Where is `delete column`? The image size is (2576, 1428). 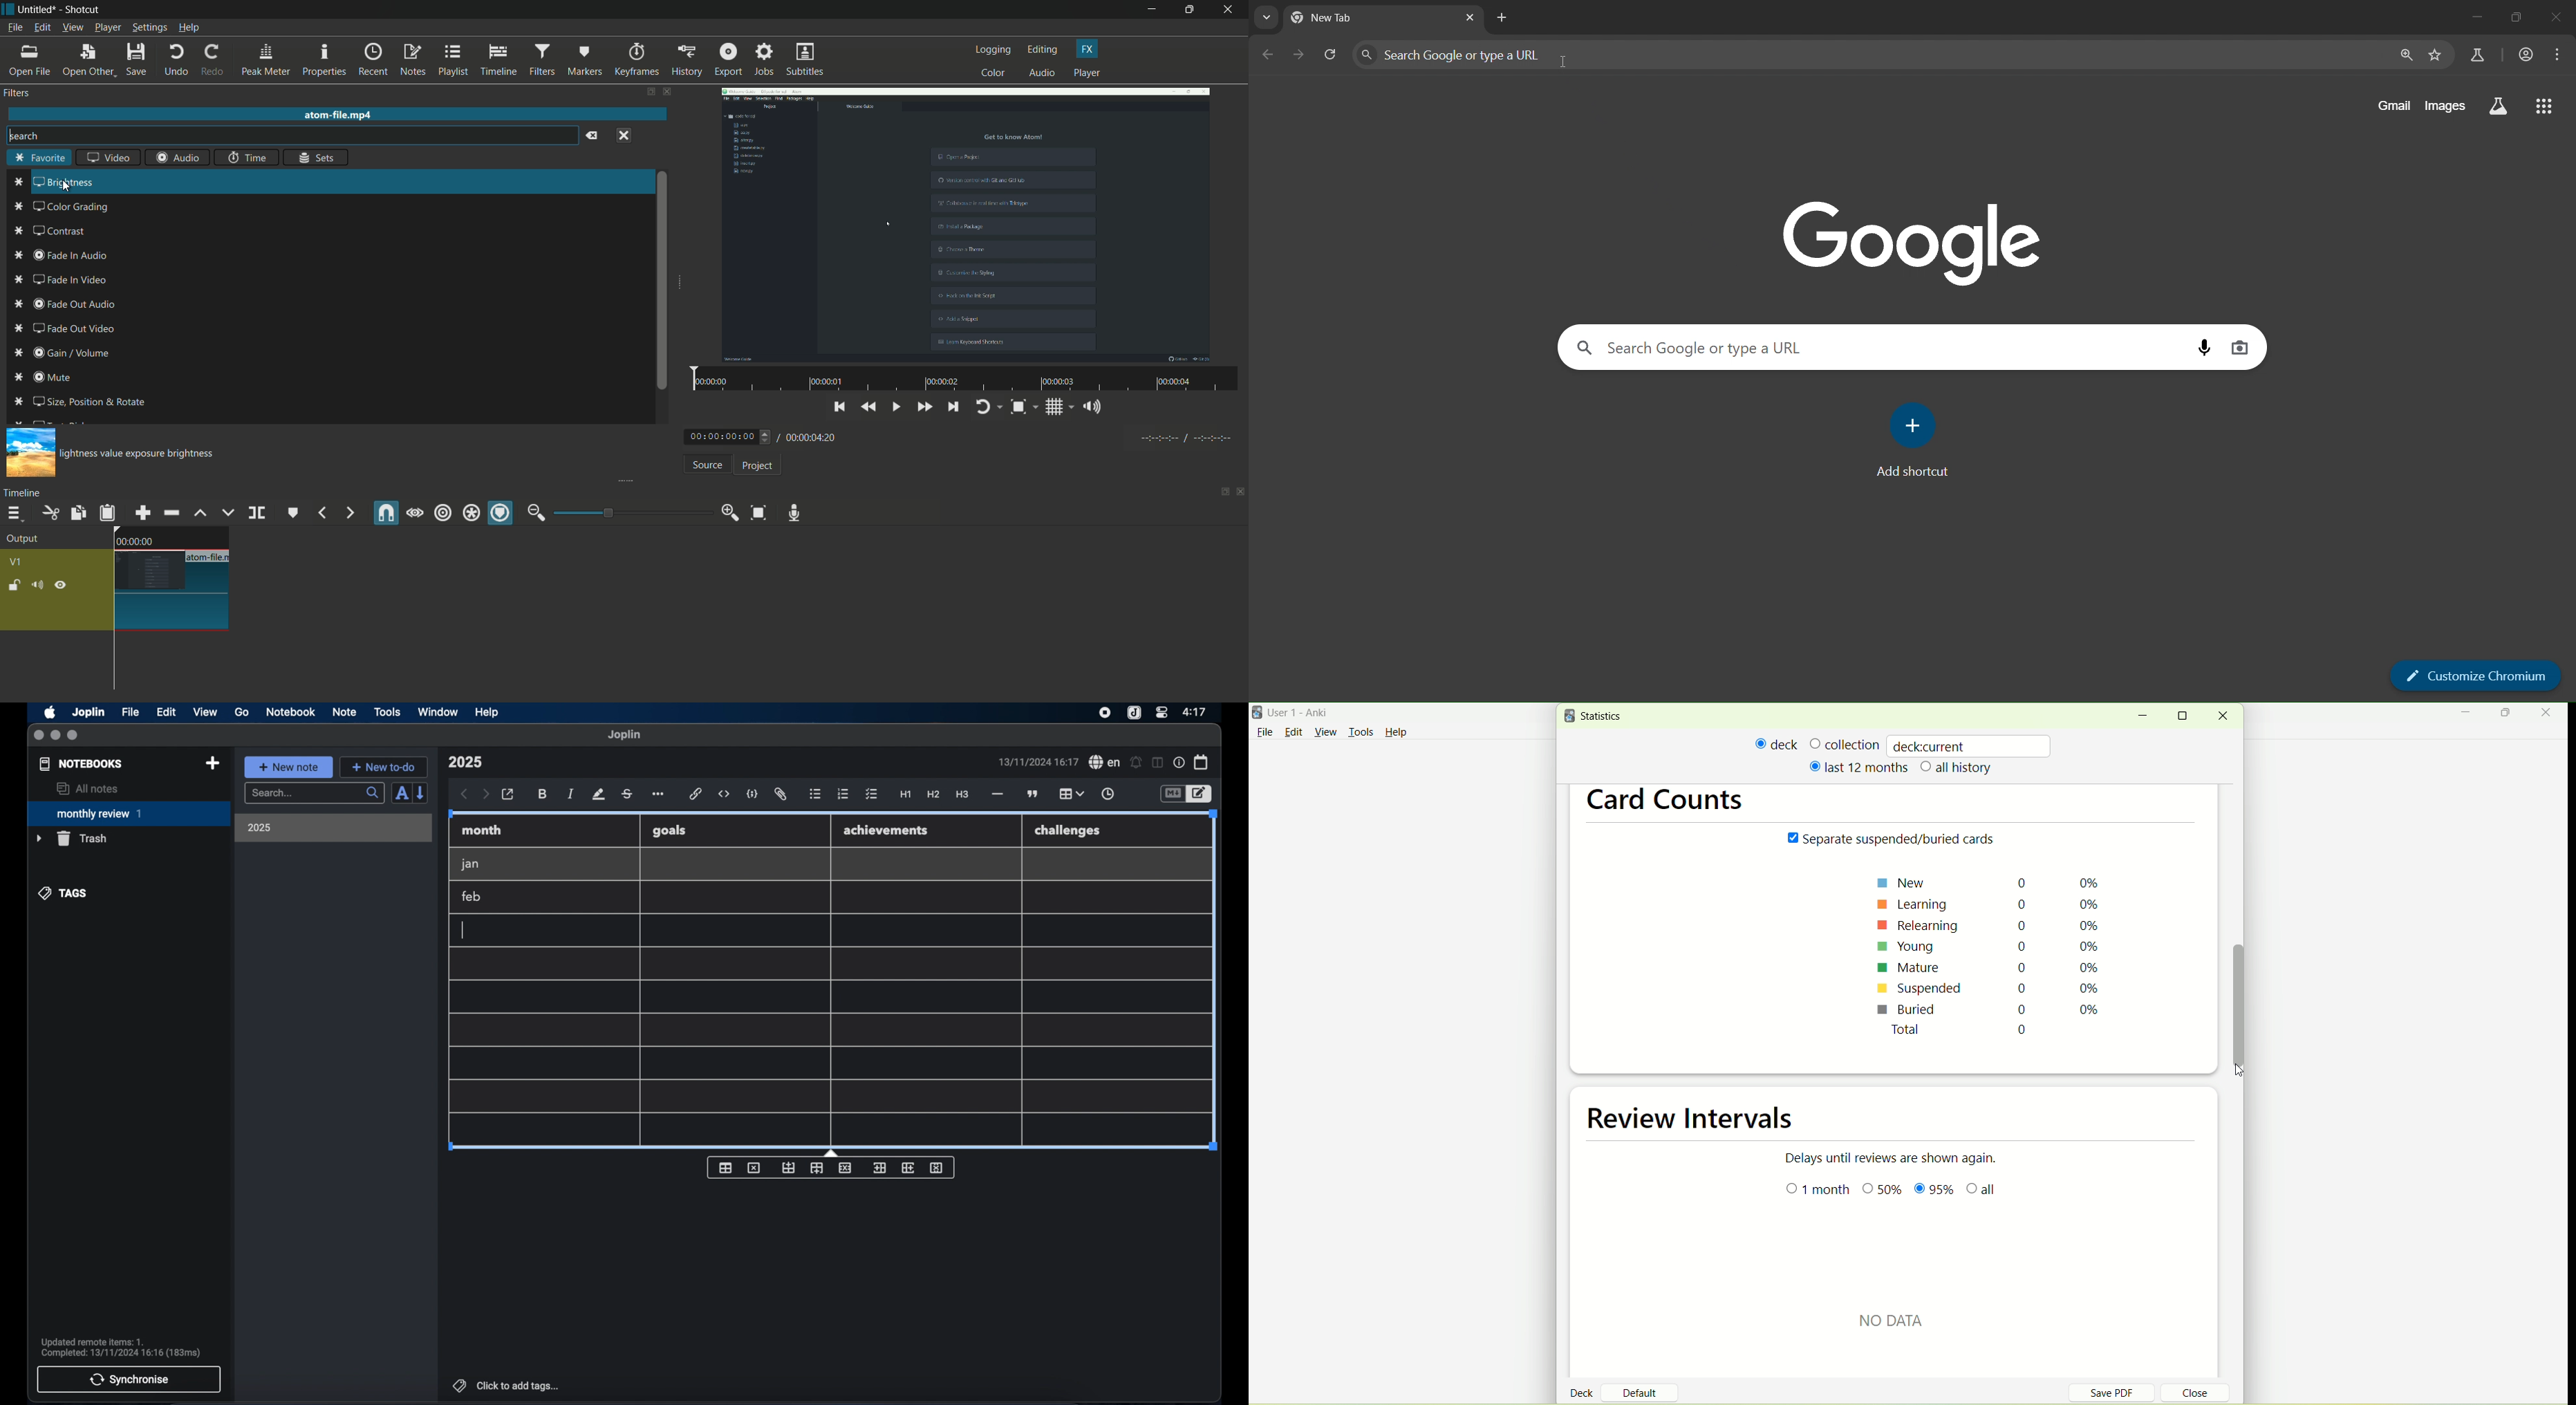 delete column is located at coordinates (937, 1168).